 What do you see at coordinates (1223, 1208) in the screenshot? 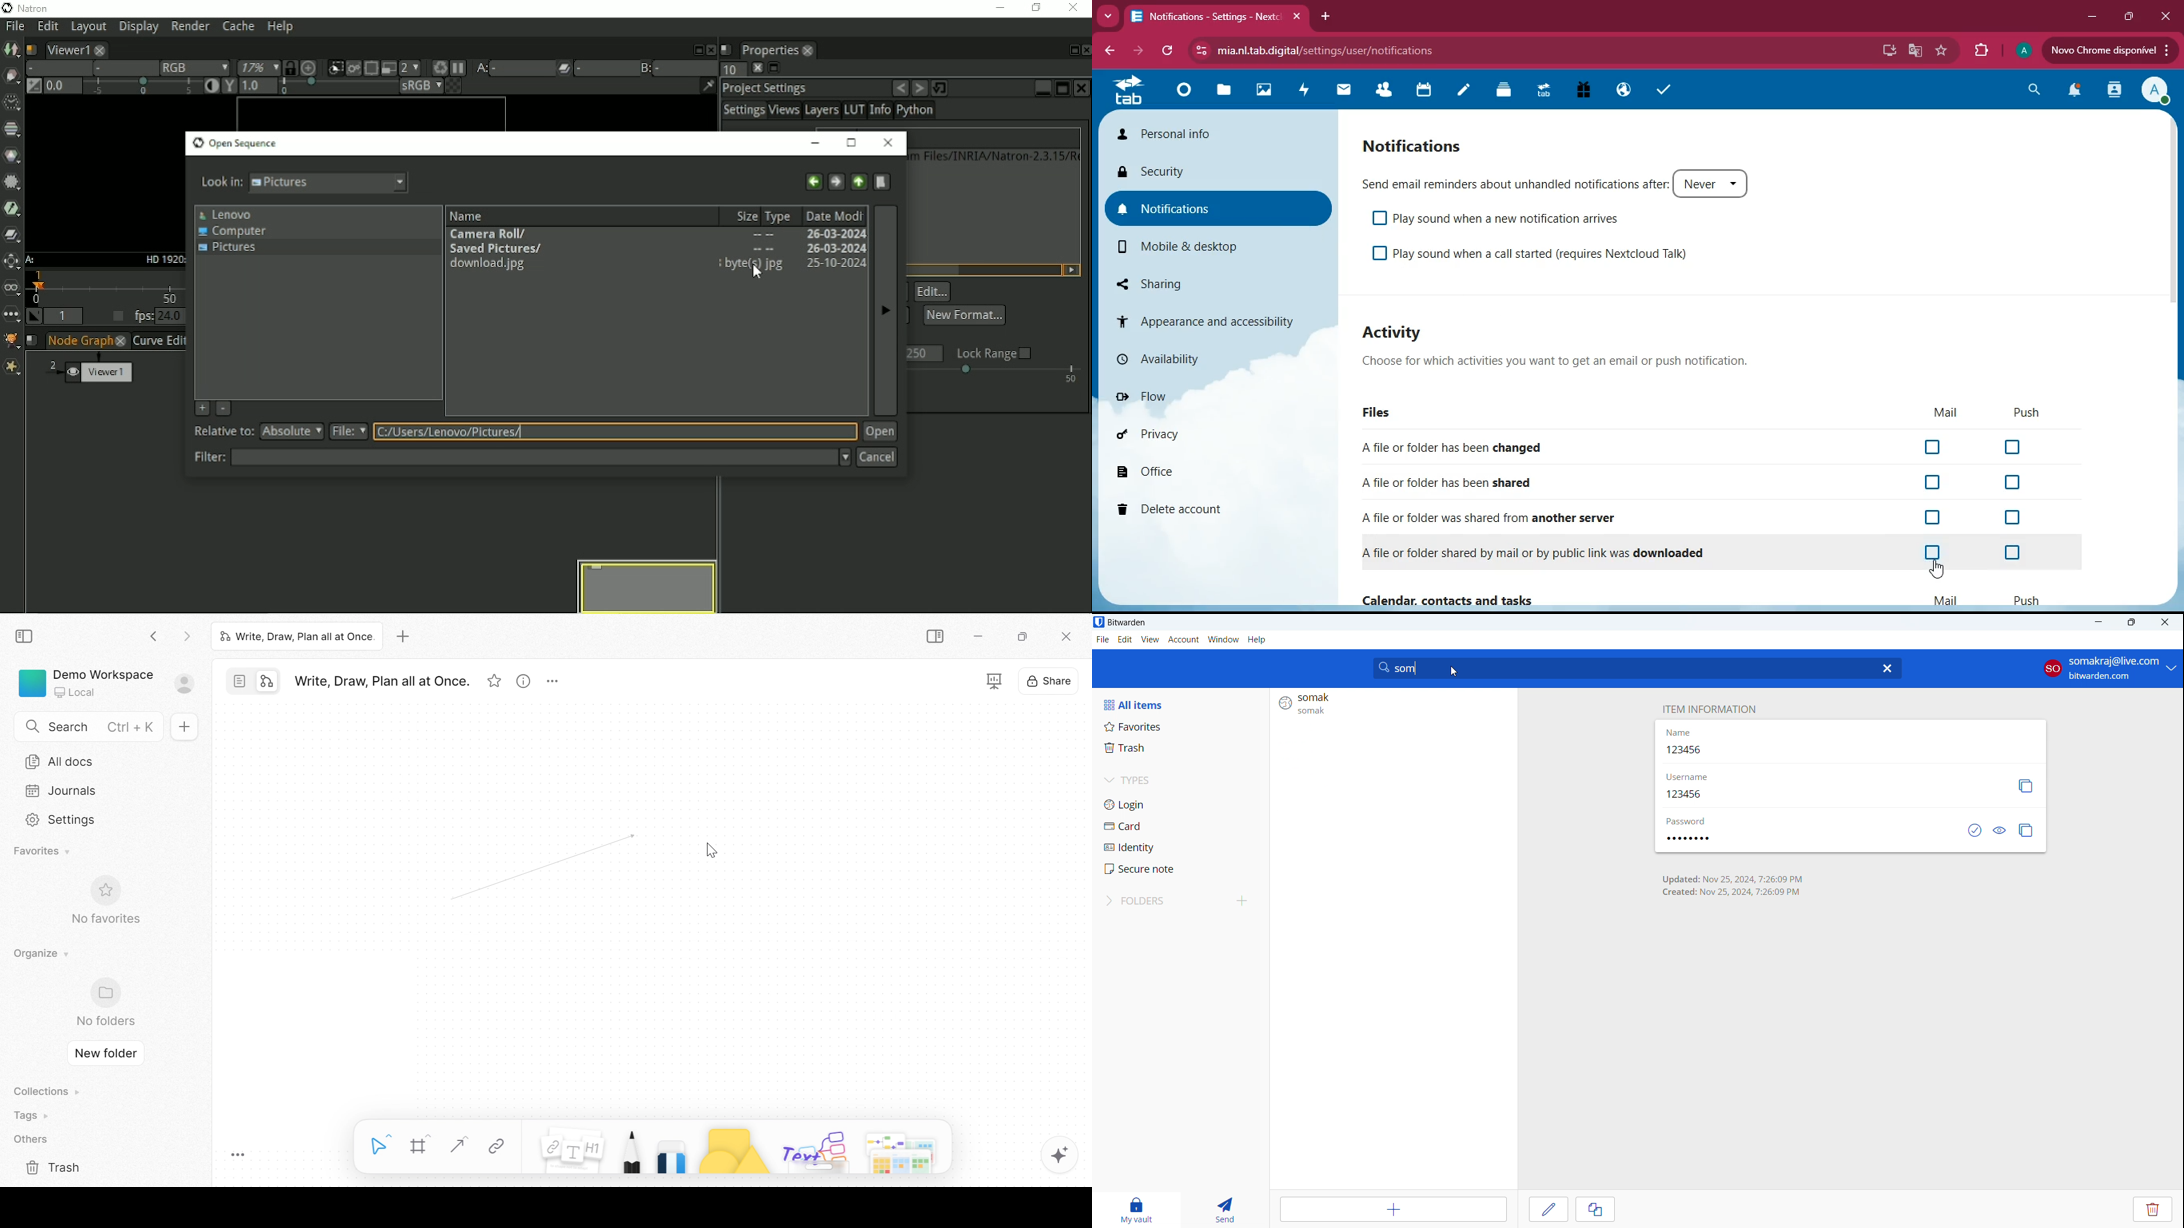
I see `send` at bounding box center [1223, 1208].